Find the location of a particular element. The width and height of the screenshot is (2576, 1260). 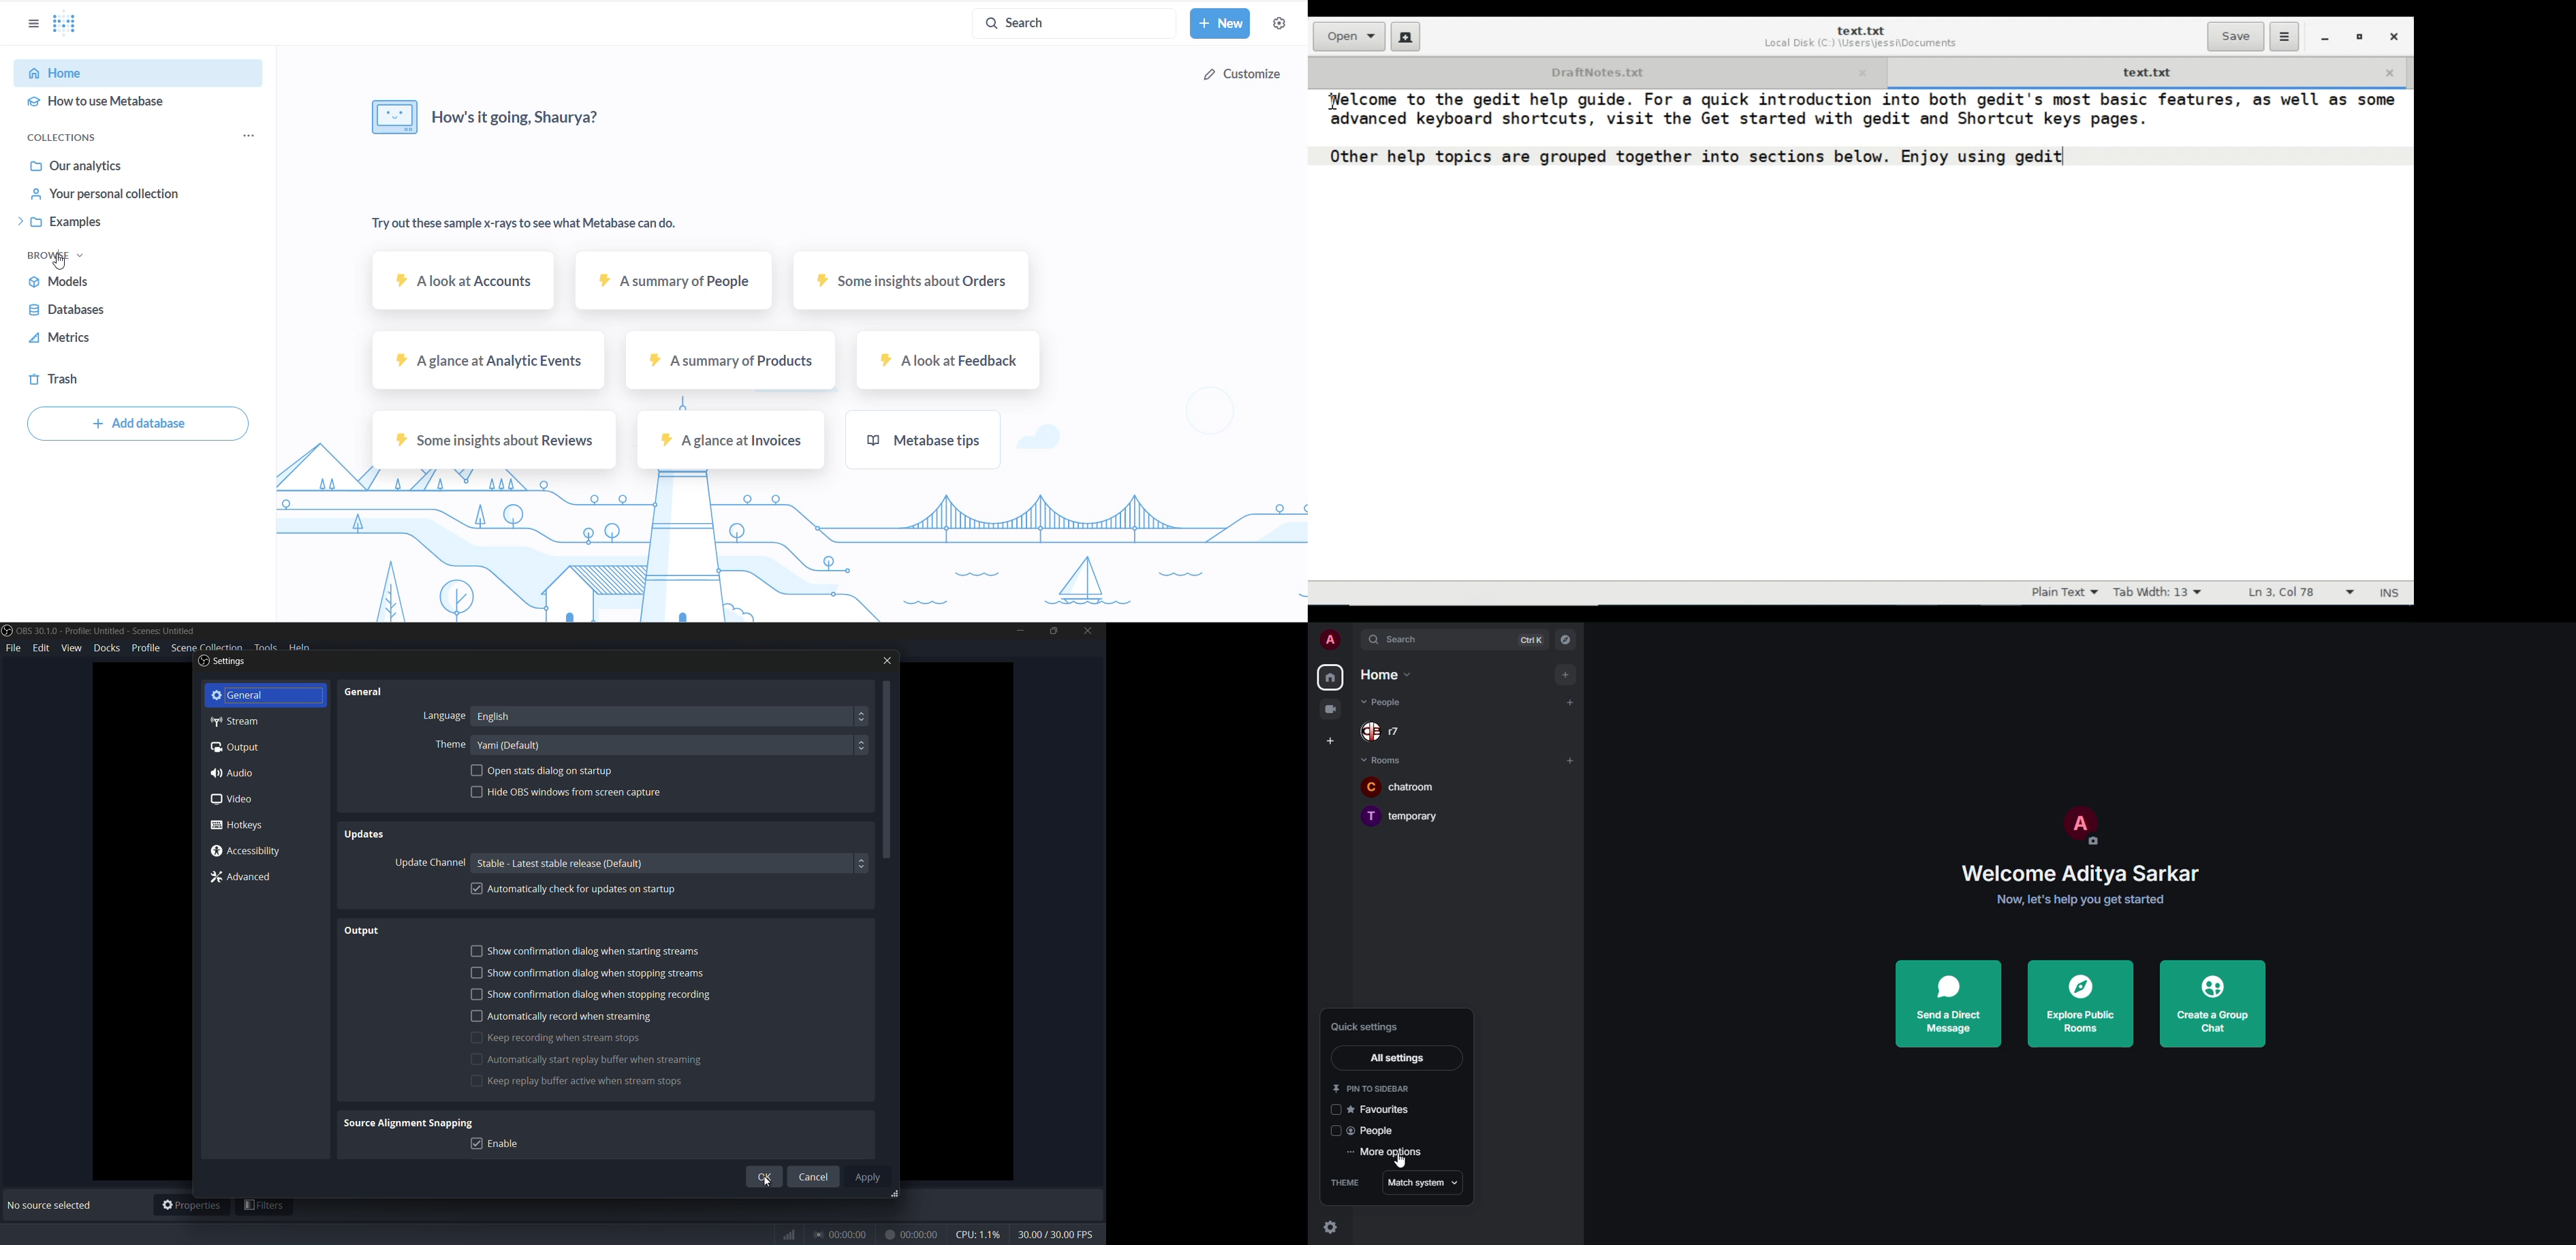

help is located at coordinates (312, 646).